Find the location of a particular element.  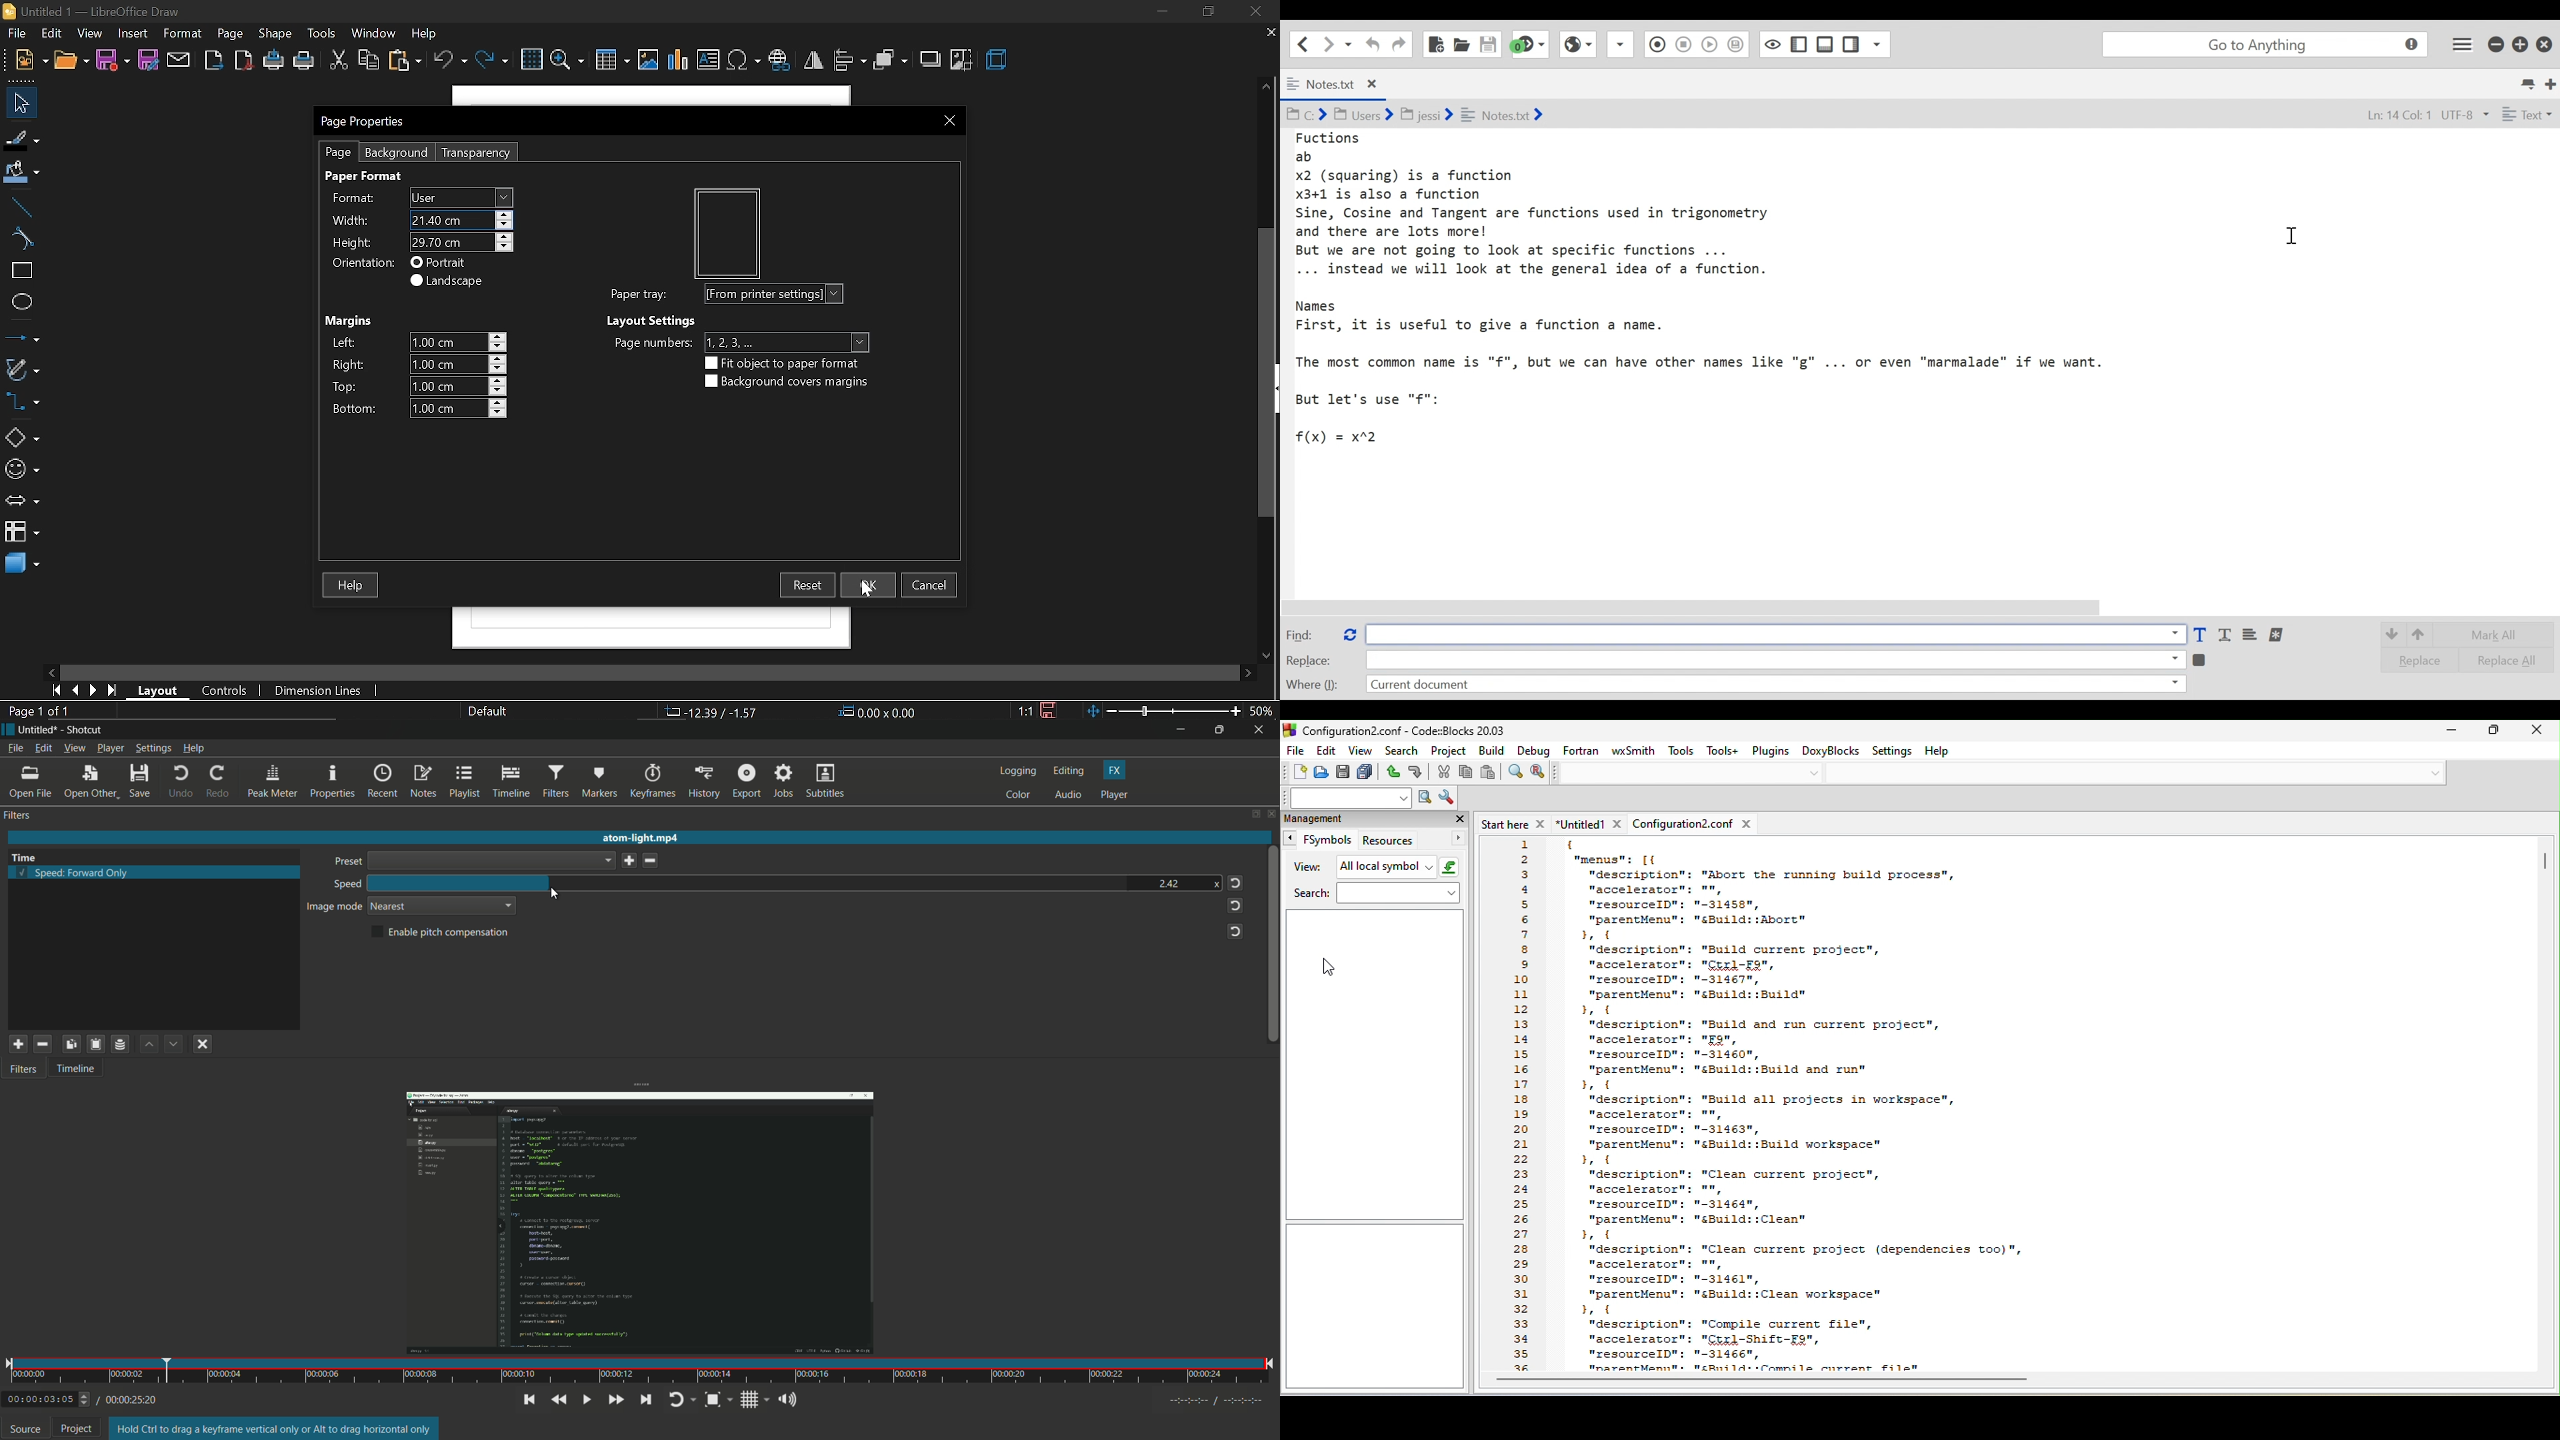

cut  is located at coordinates (336, 61).